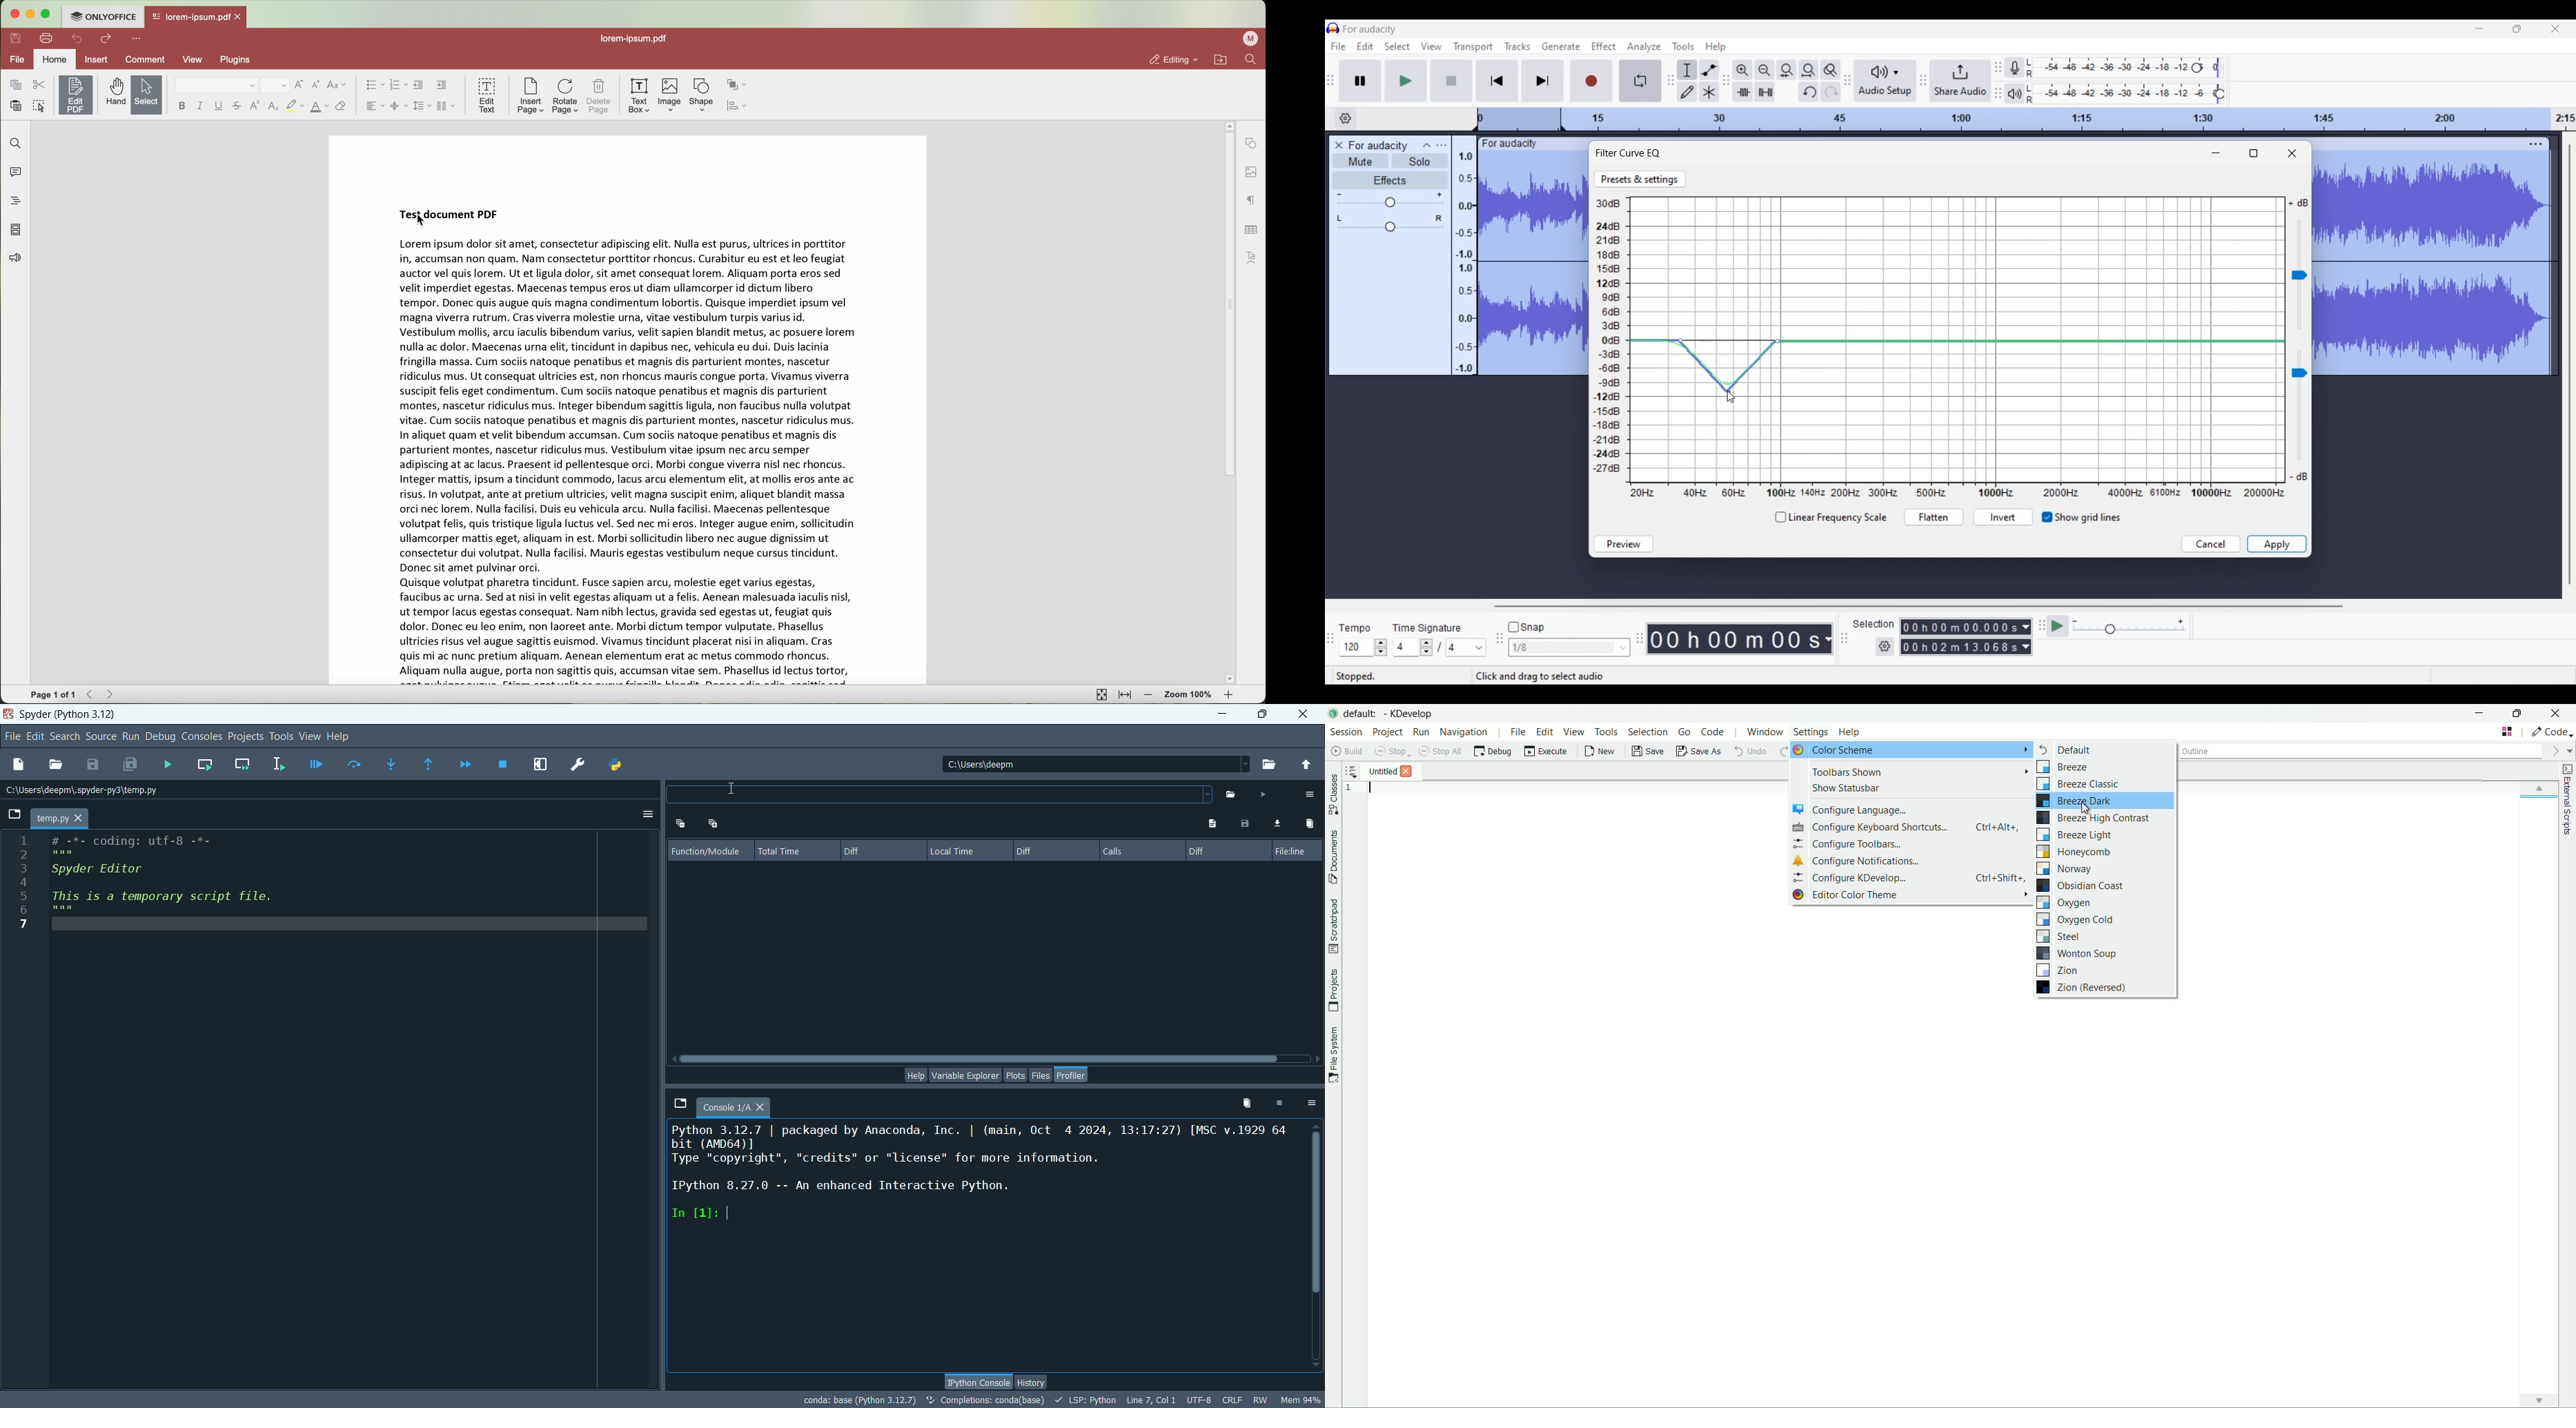  Describe the element at coordinates (1299, 850) in the screenshot. I see `fileline` at that location.